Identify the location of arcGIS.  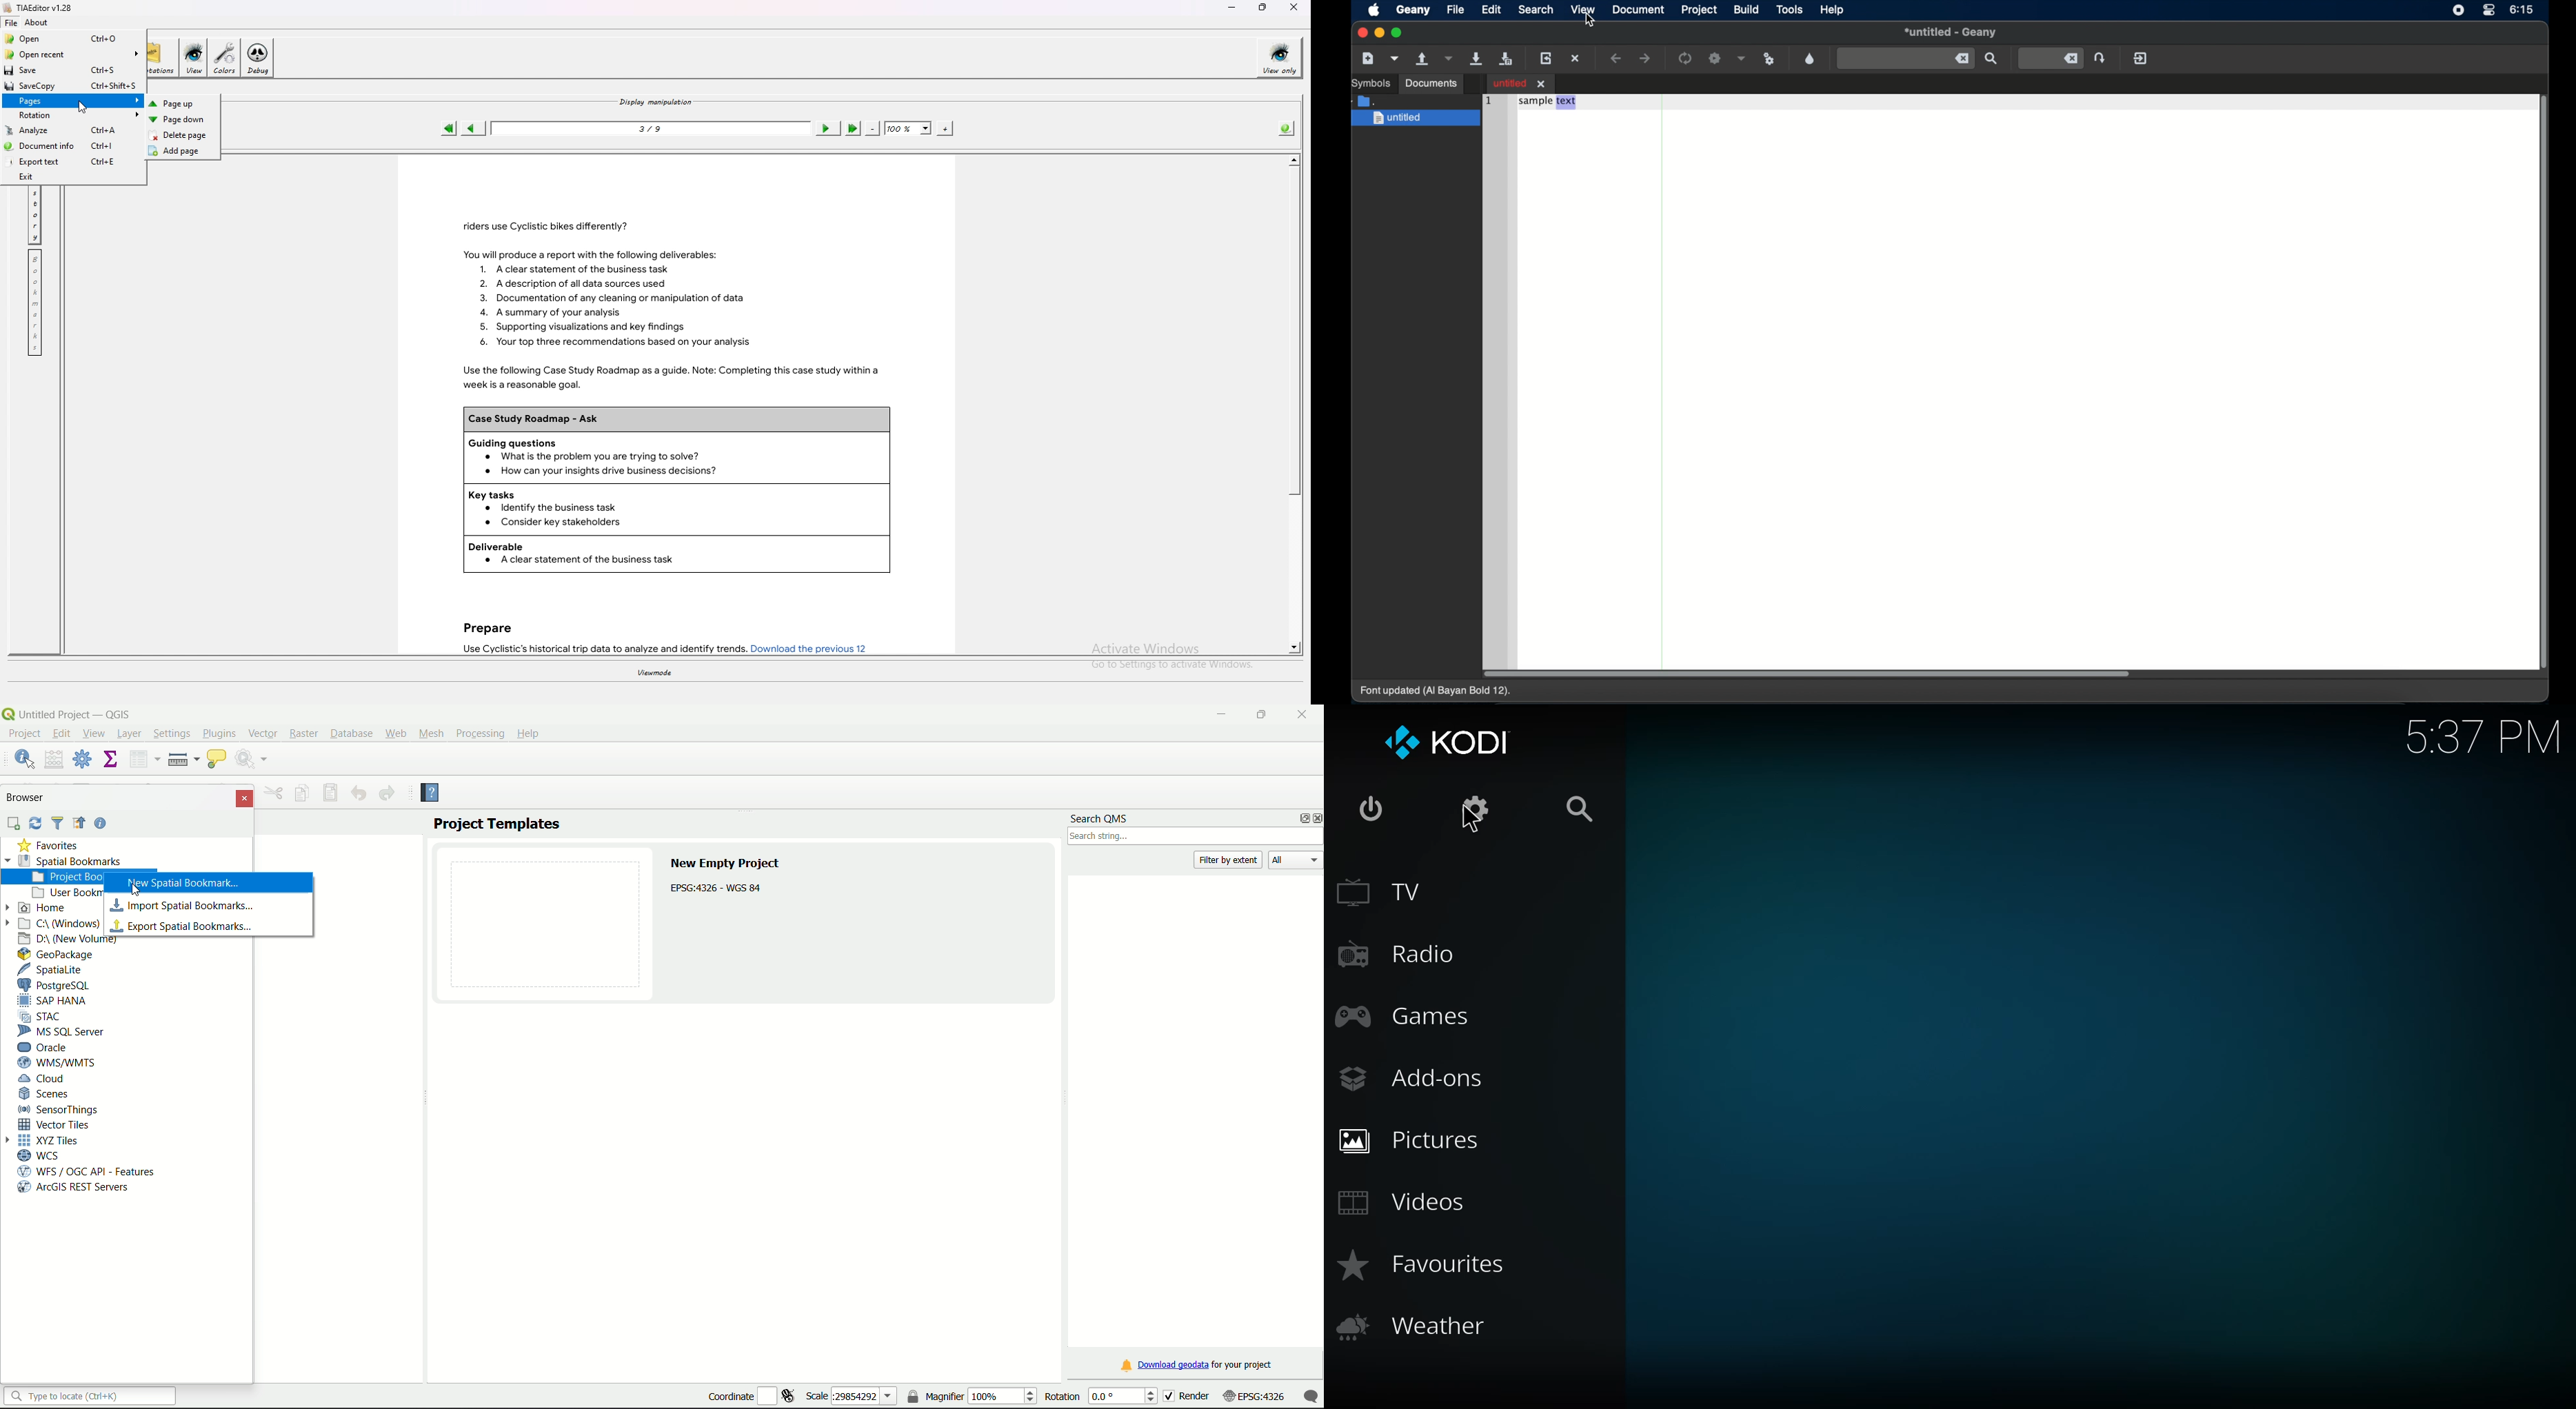
(74, 1188).